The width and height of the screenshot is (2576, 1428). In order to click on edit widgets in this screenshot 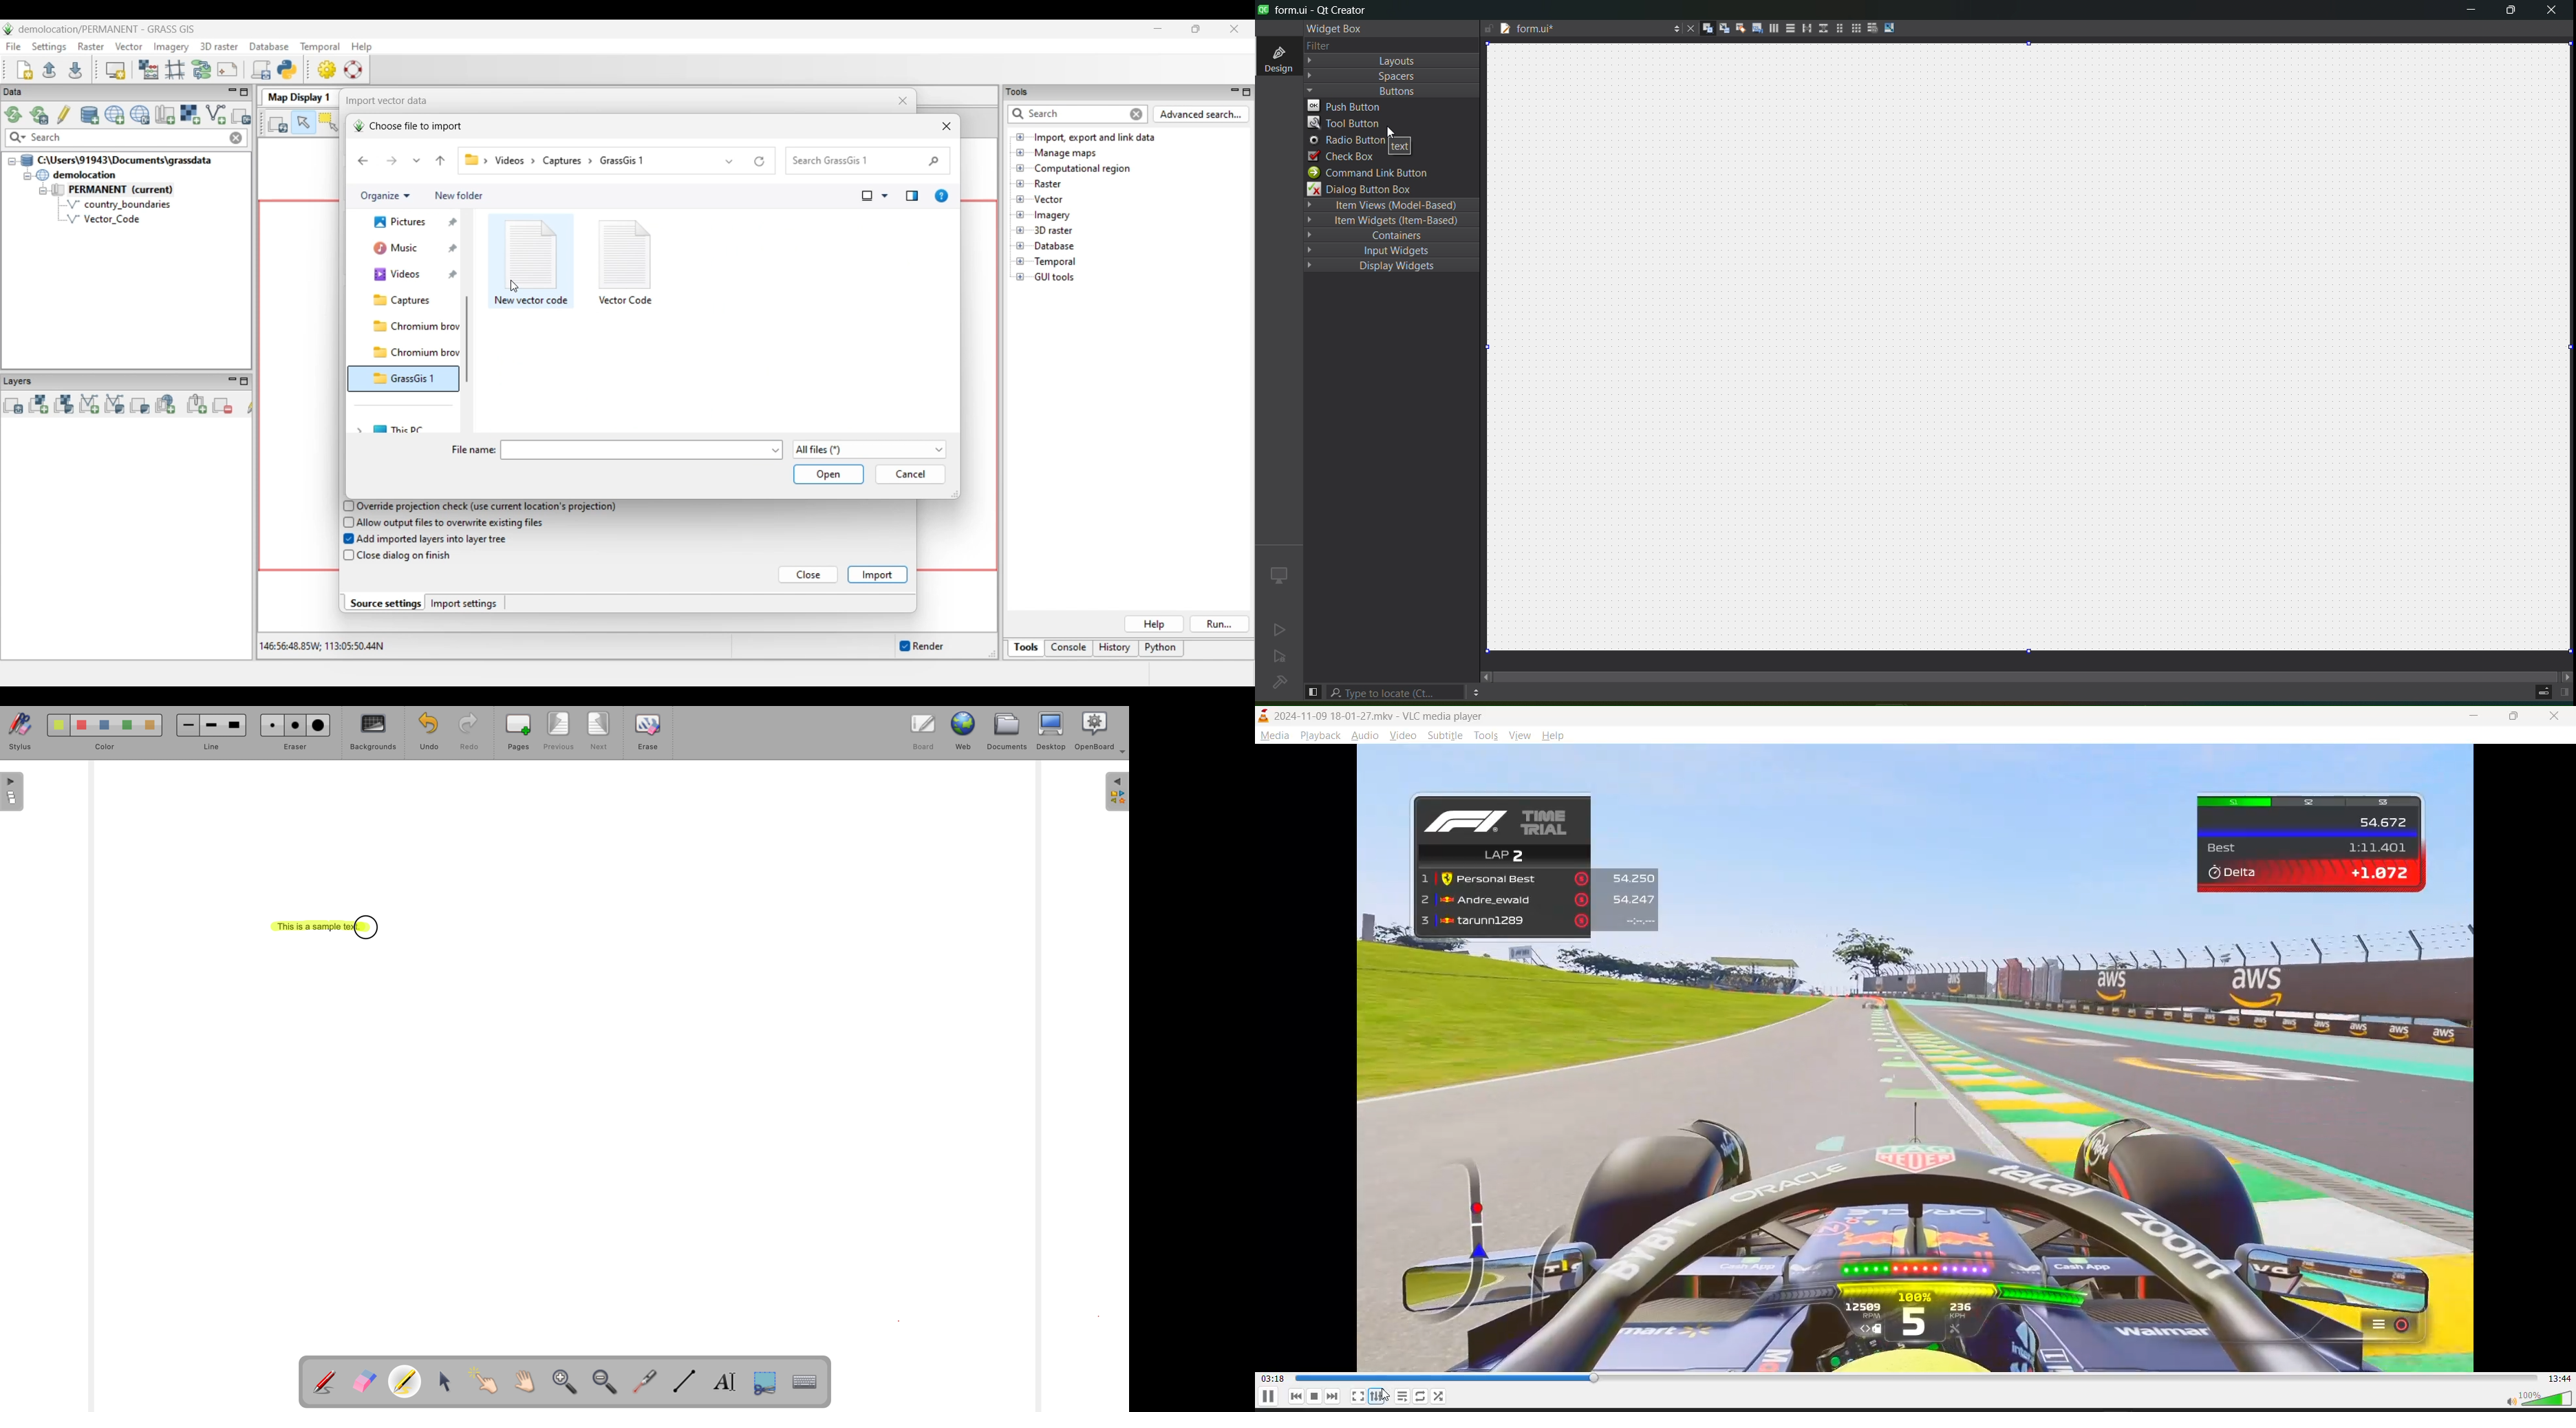, I will do `click(1704, 27)`.